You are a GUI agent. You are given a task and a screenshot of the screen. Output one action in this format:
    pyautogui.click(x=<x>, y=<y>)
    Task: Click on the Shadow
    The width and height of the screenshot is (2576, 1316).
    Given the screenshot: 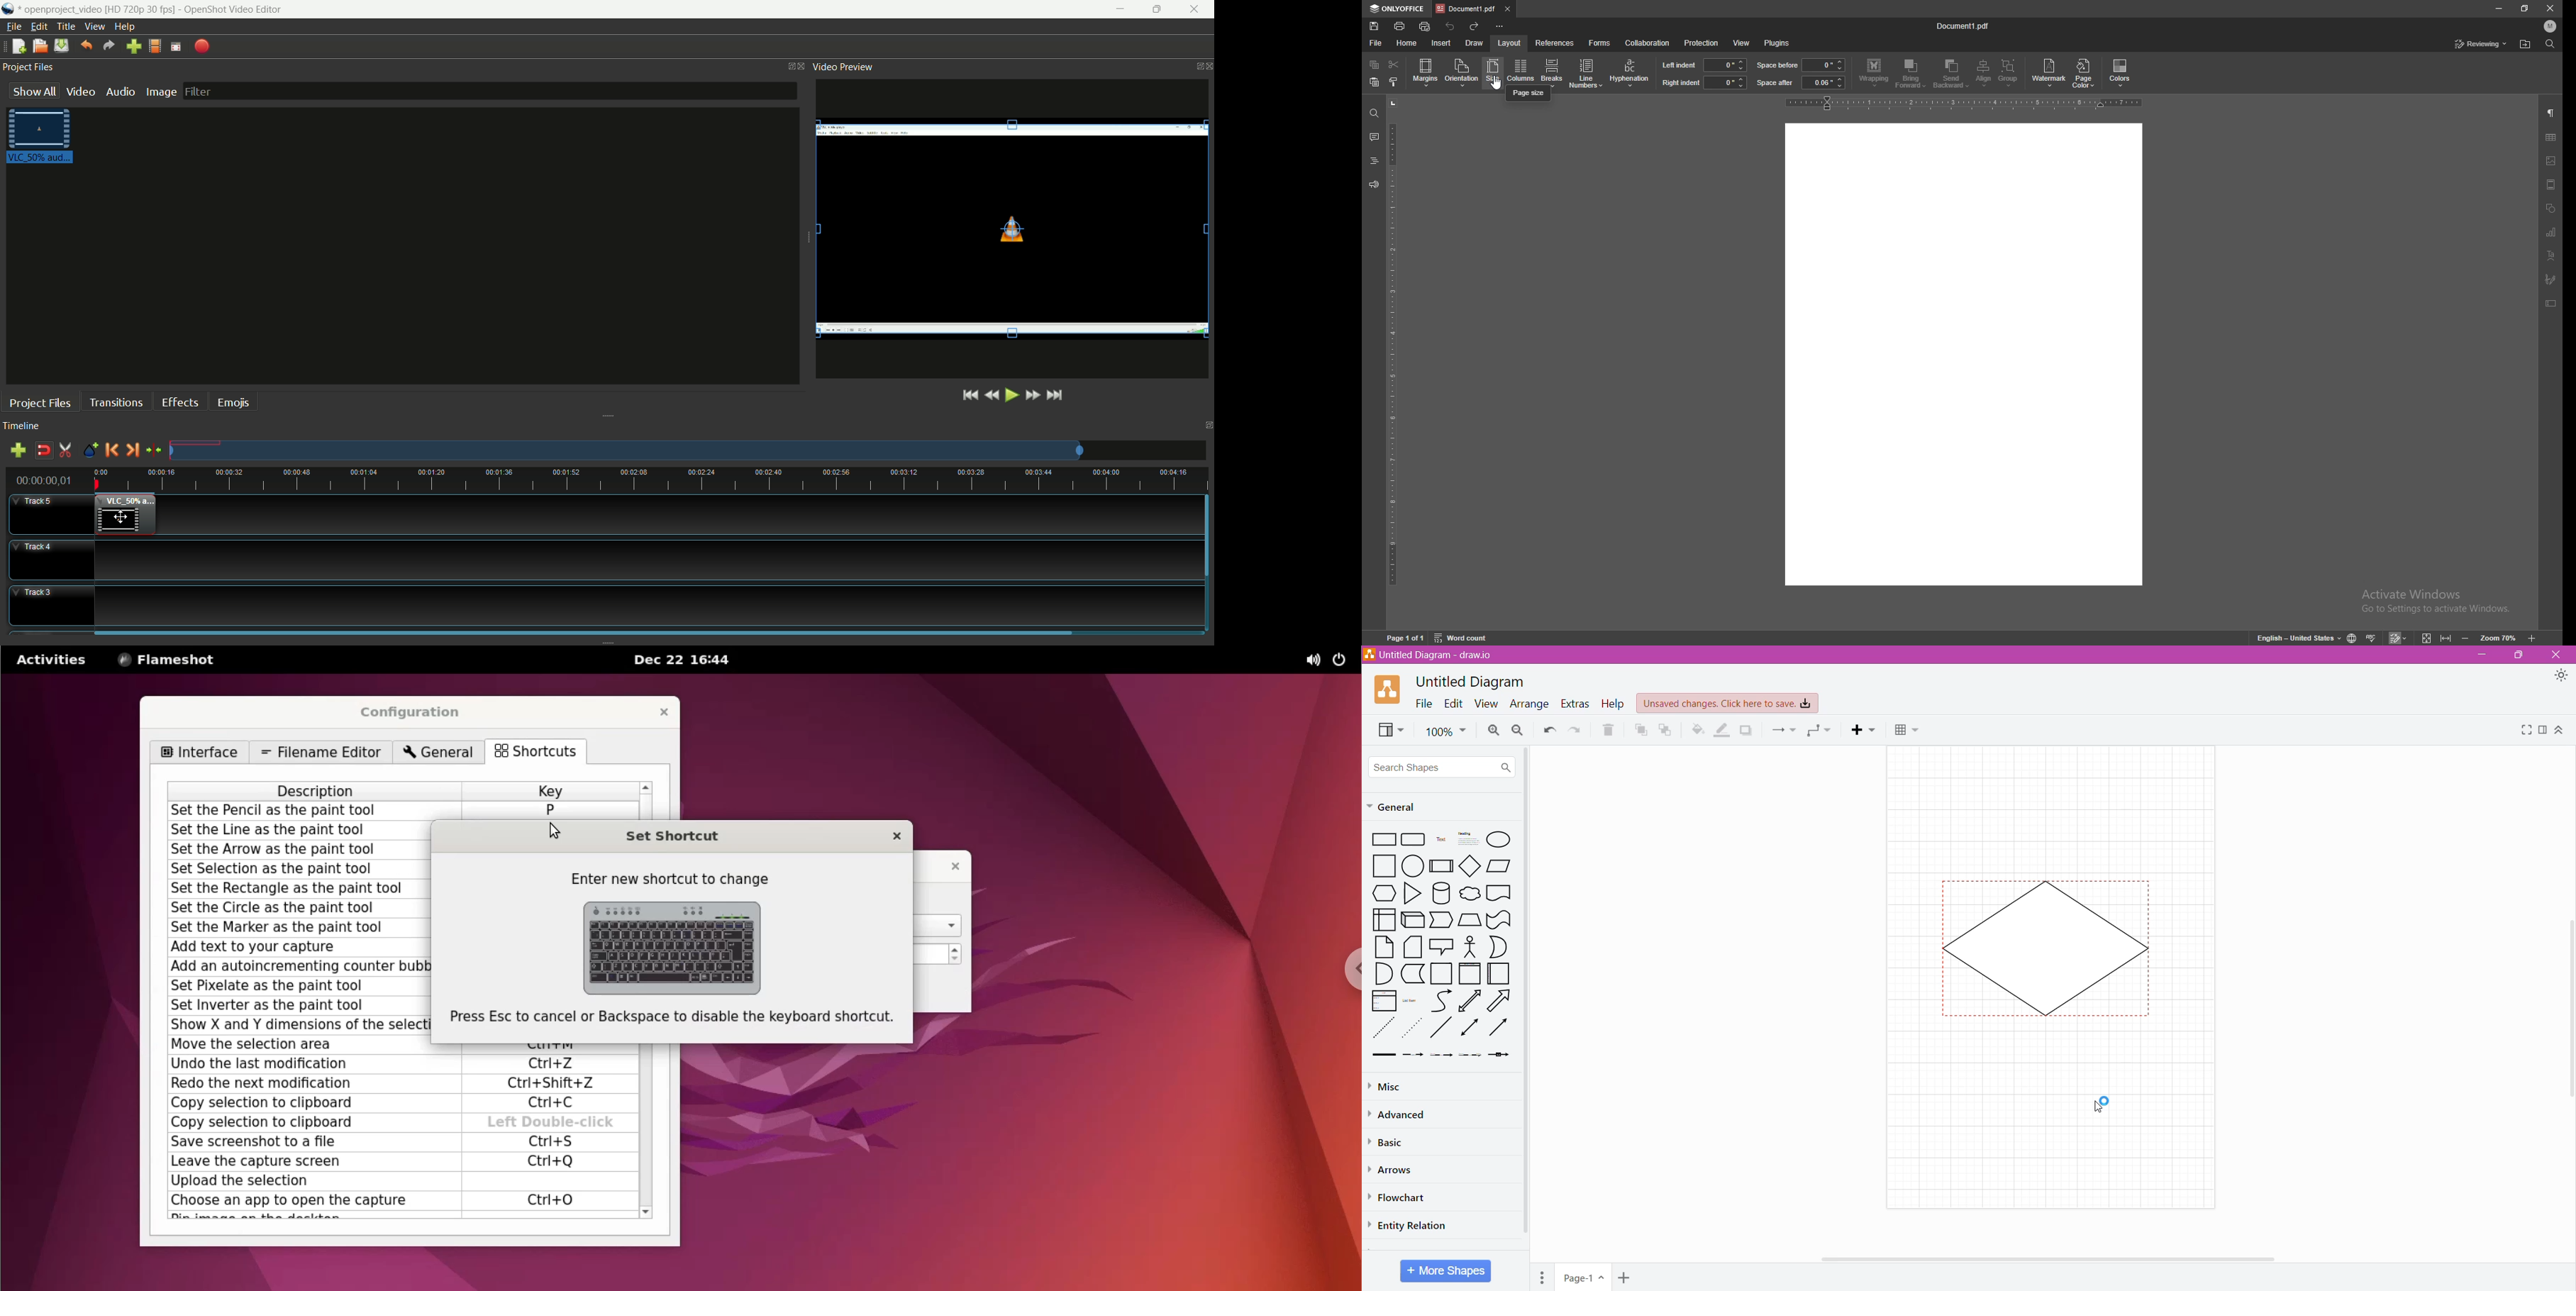 What is the action you would take?
    pyautogui.click(x=1748, y=730)
    